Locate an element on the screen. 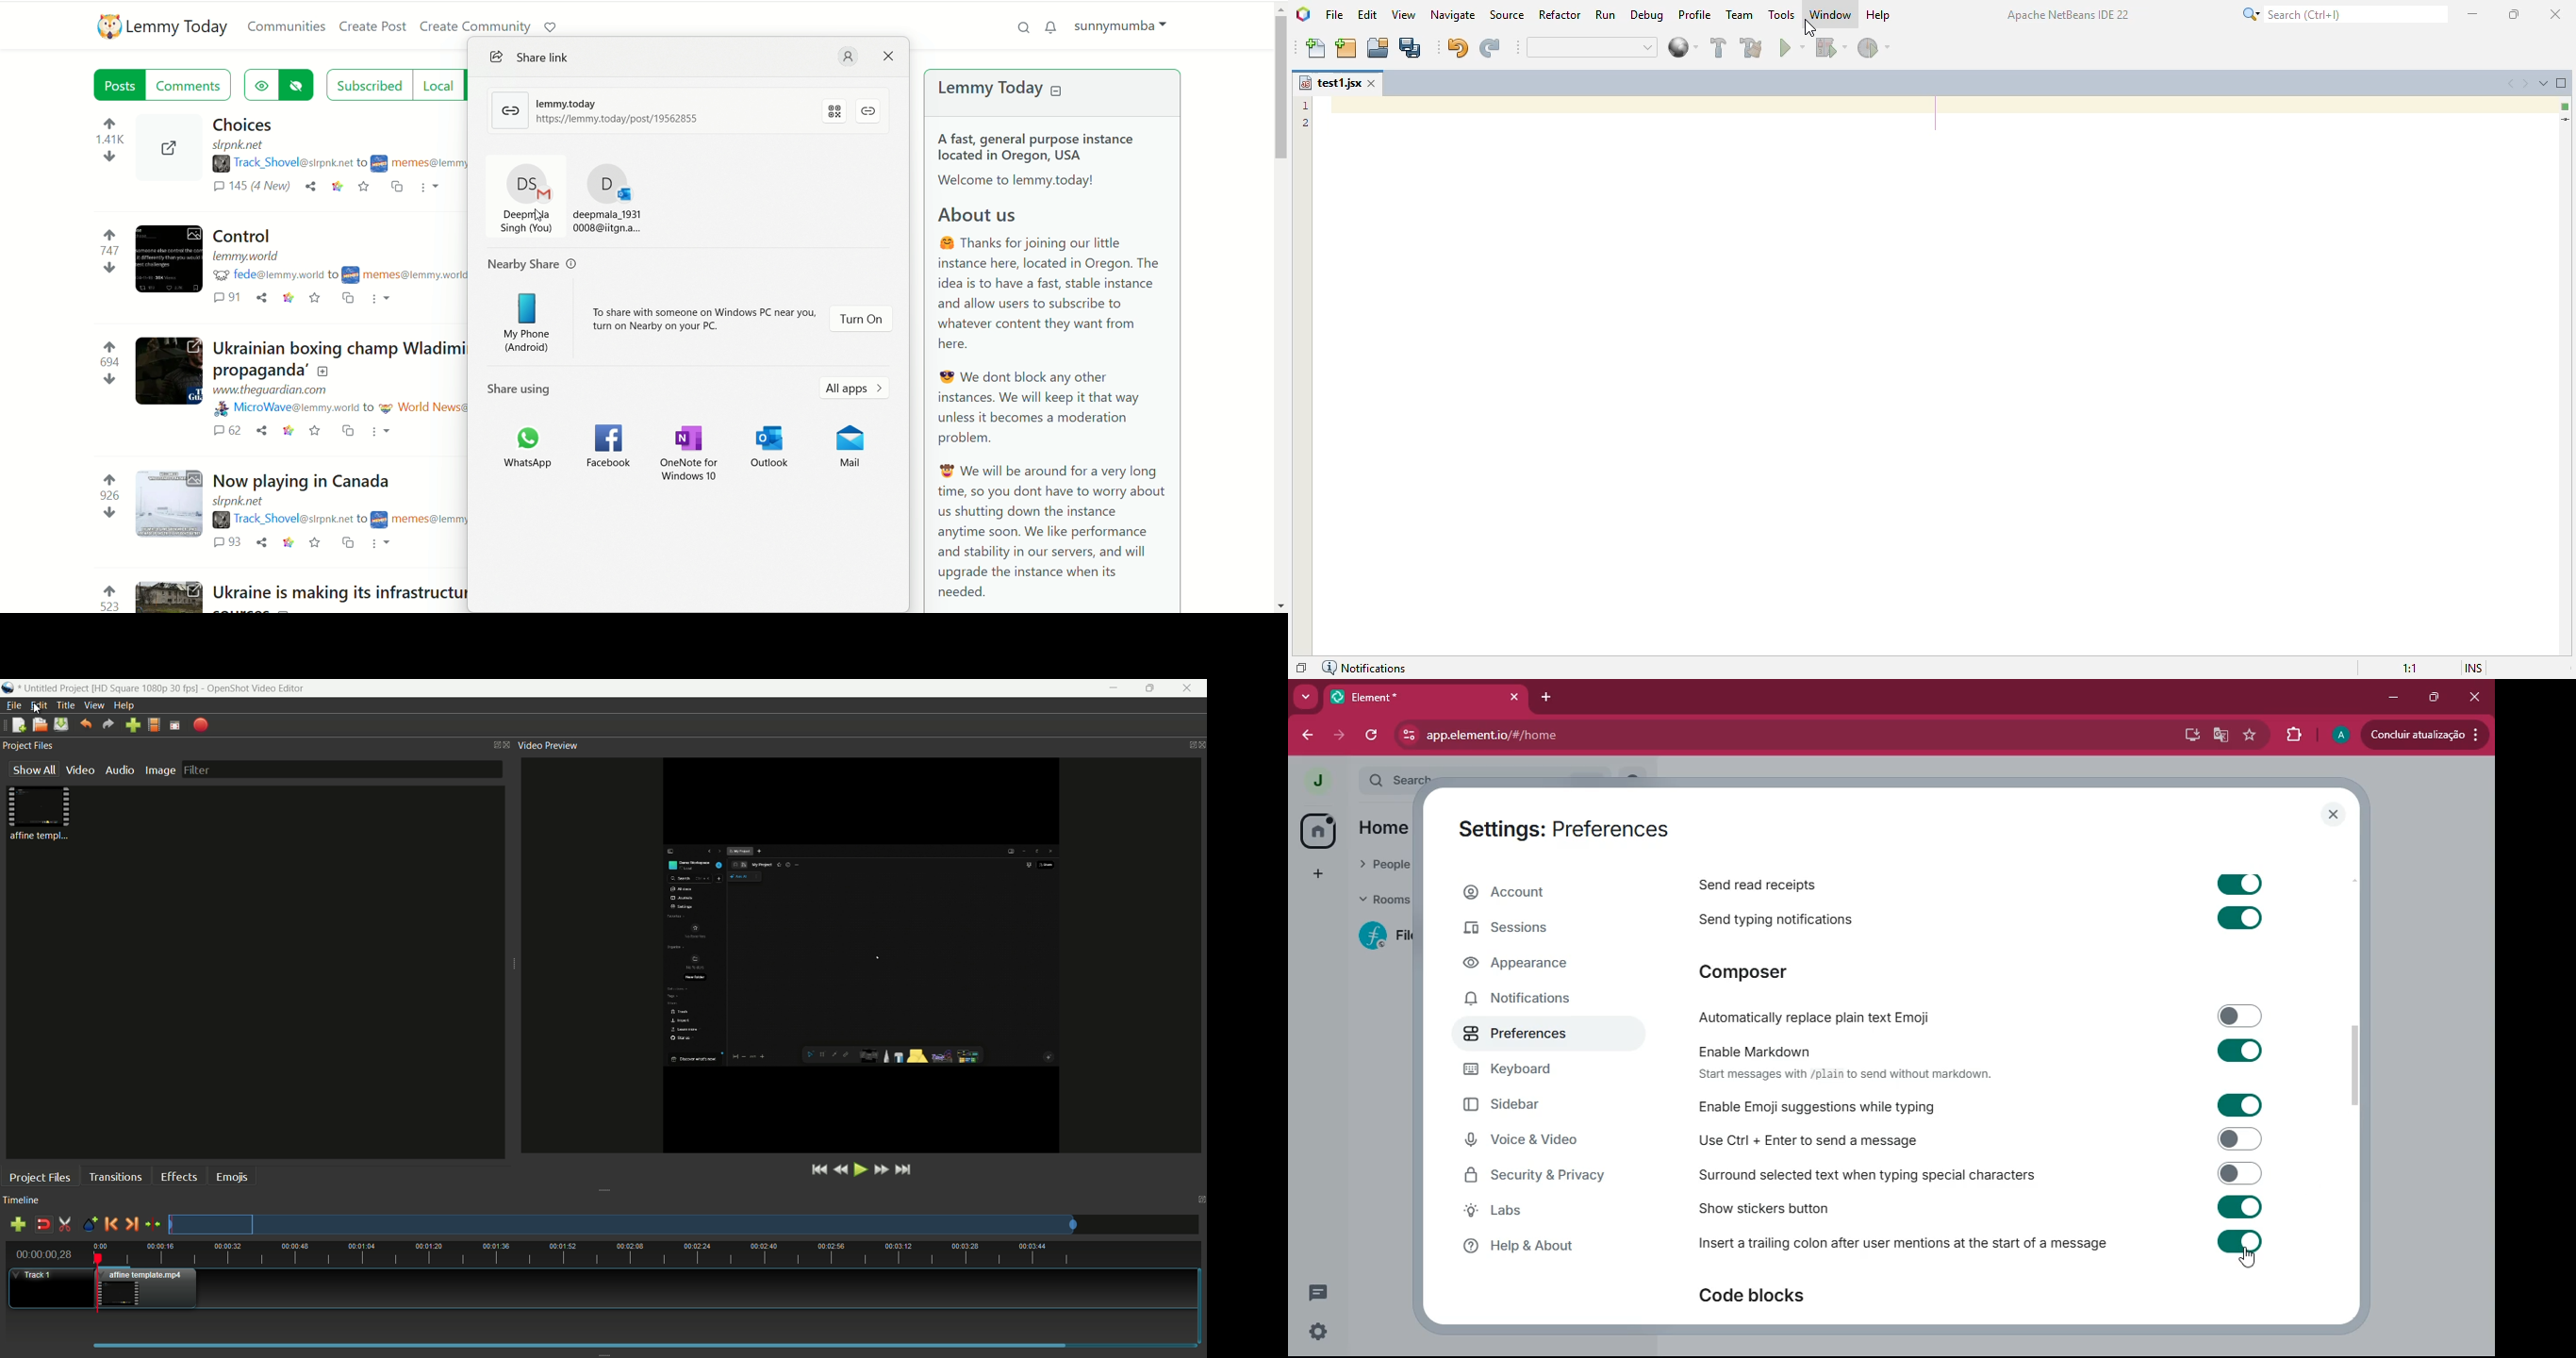 The width and height of the screenshot is (2576, 1372). refresh is located at coordinates (1378, 735).